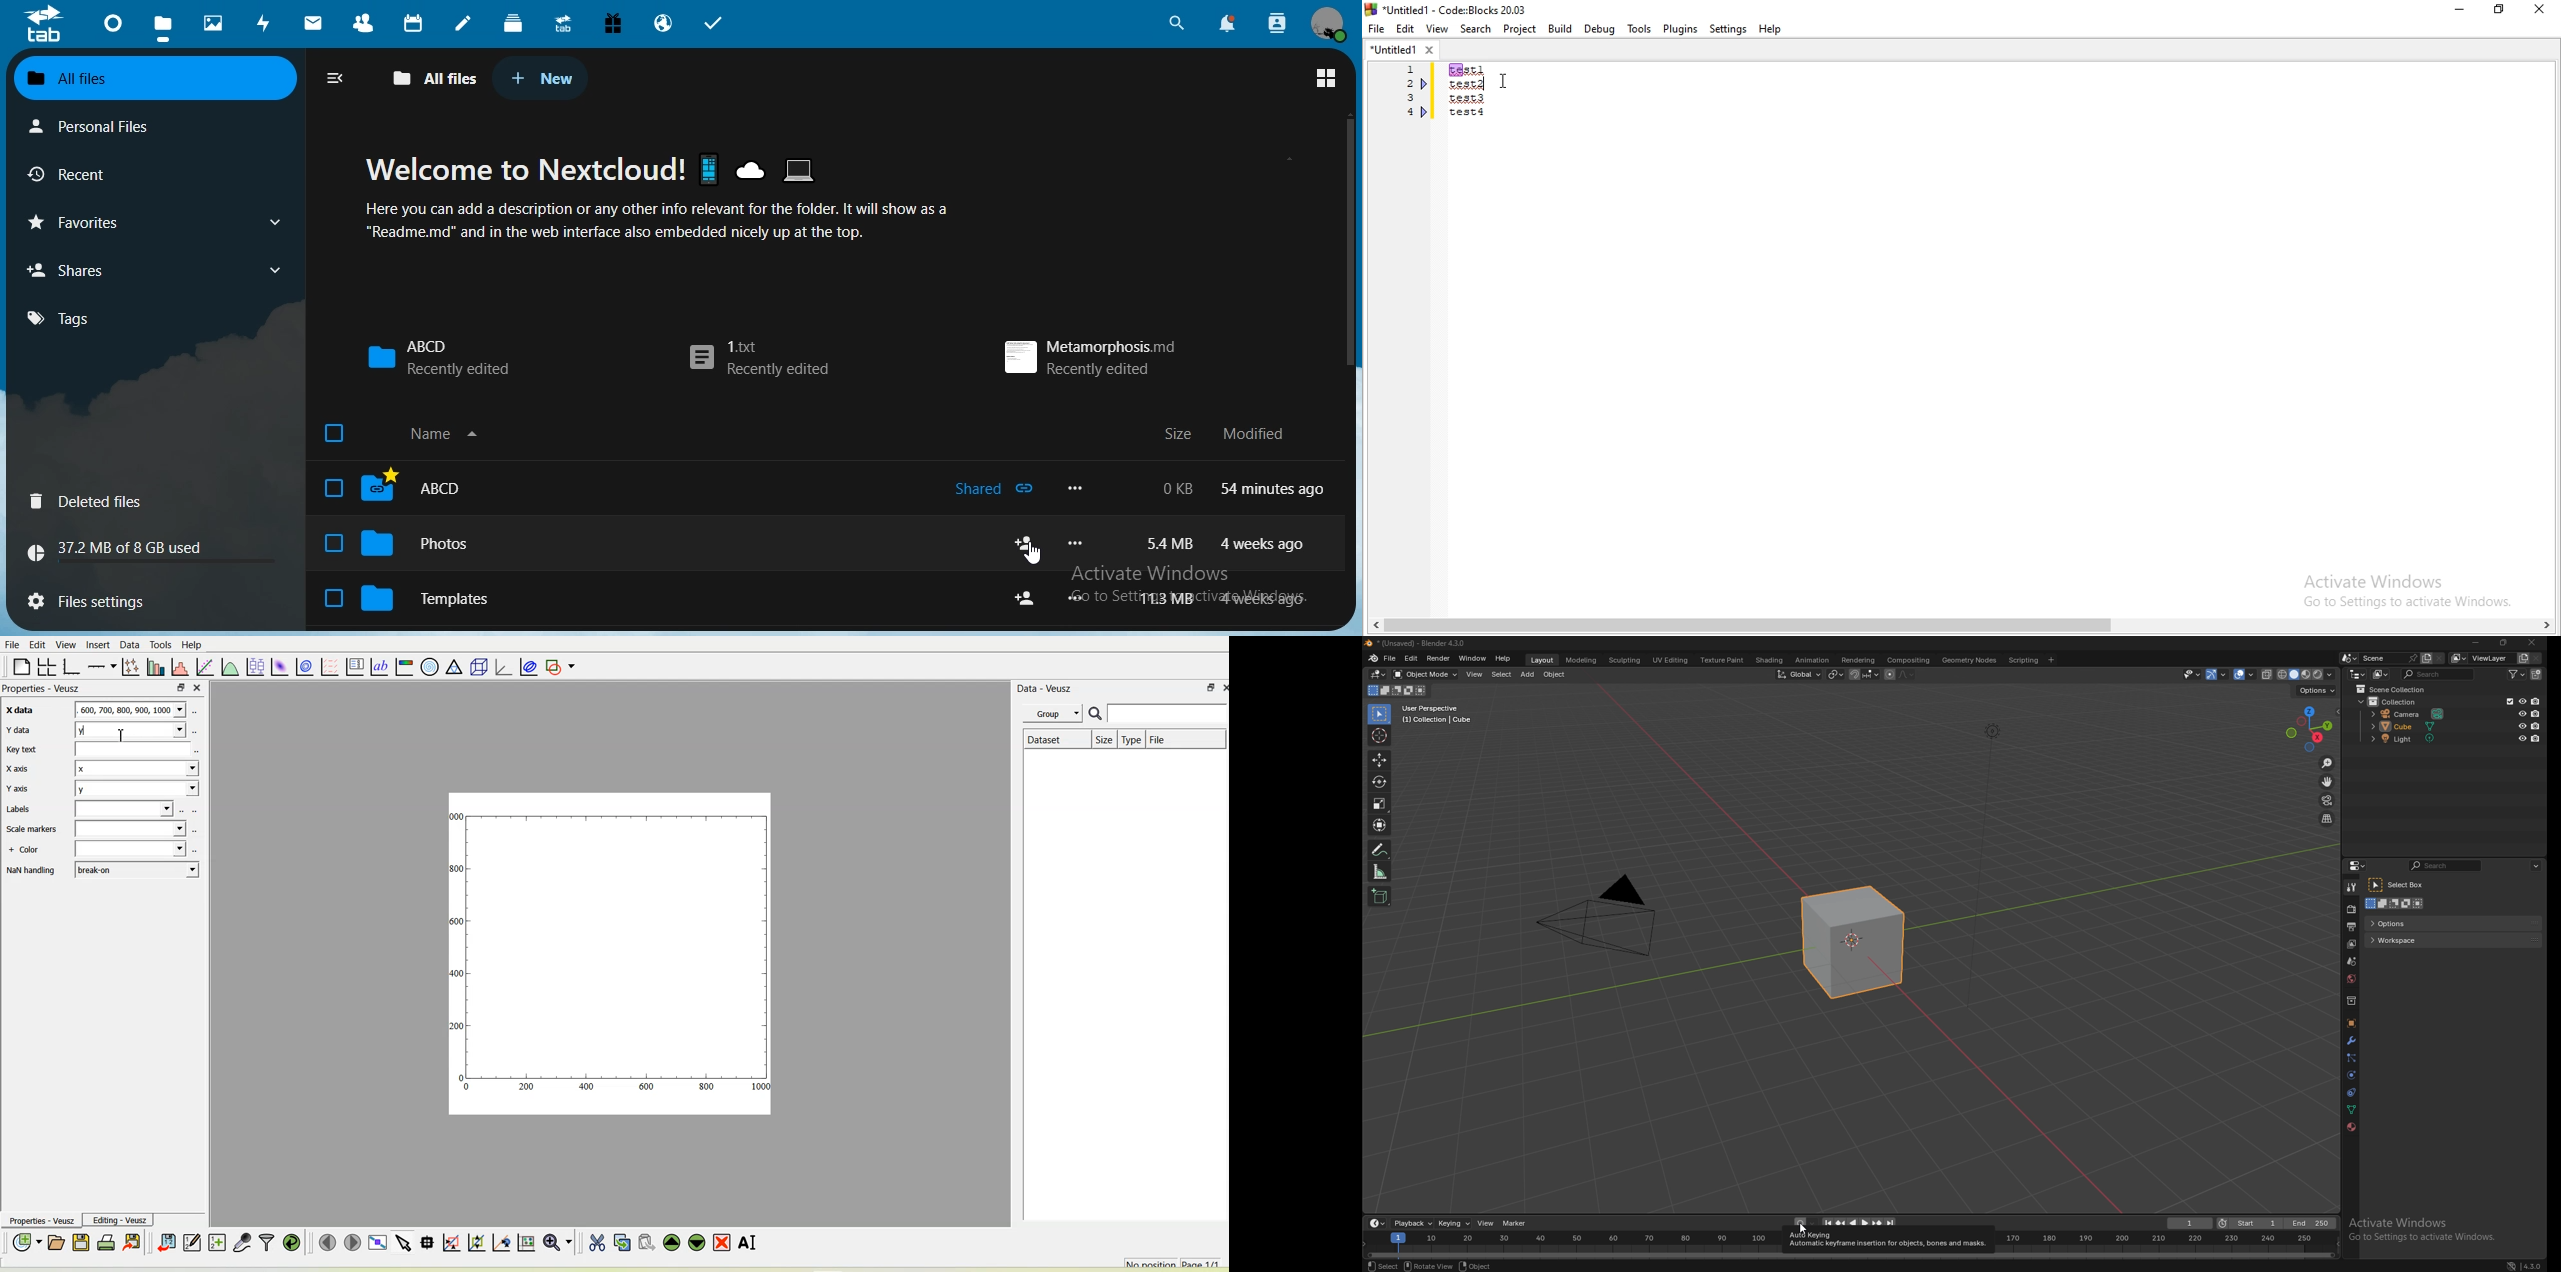 This screenshot has width=2576, height=1288. Describe the element at coordinates (1379, 803) in the screenshot. I see `scale` at that location.